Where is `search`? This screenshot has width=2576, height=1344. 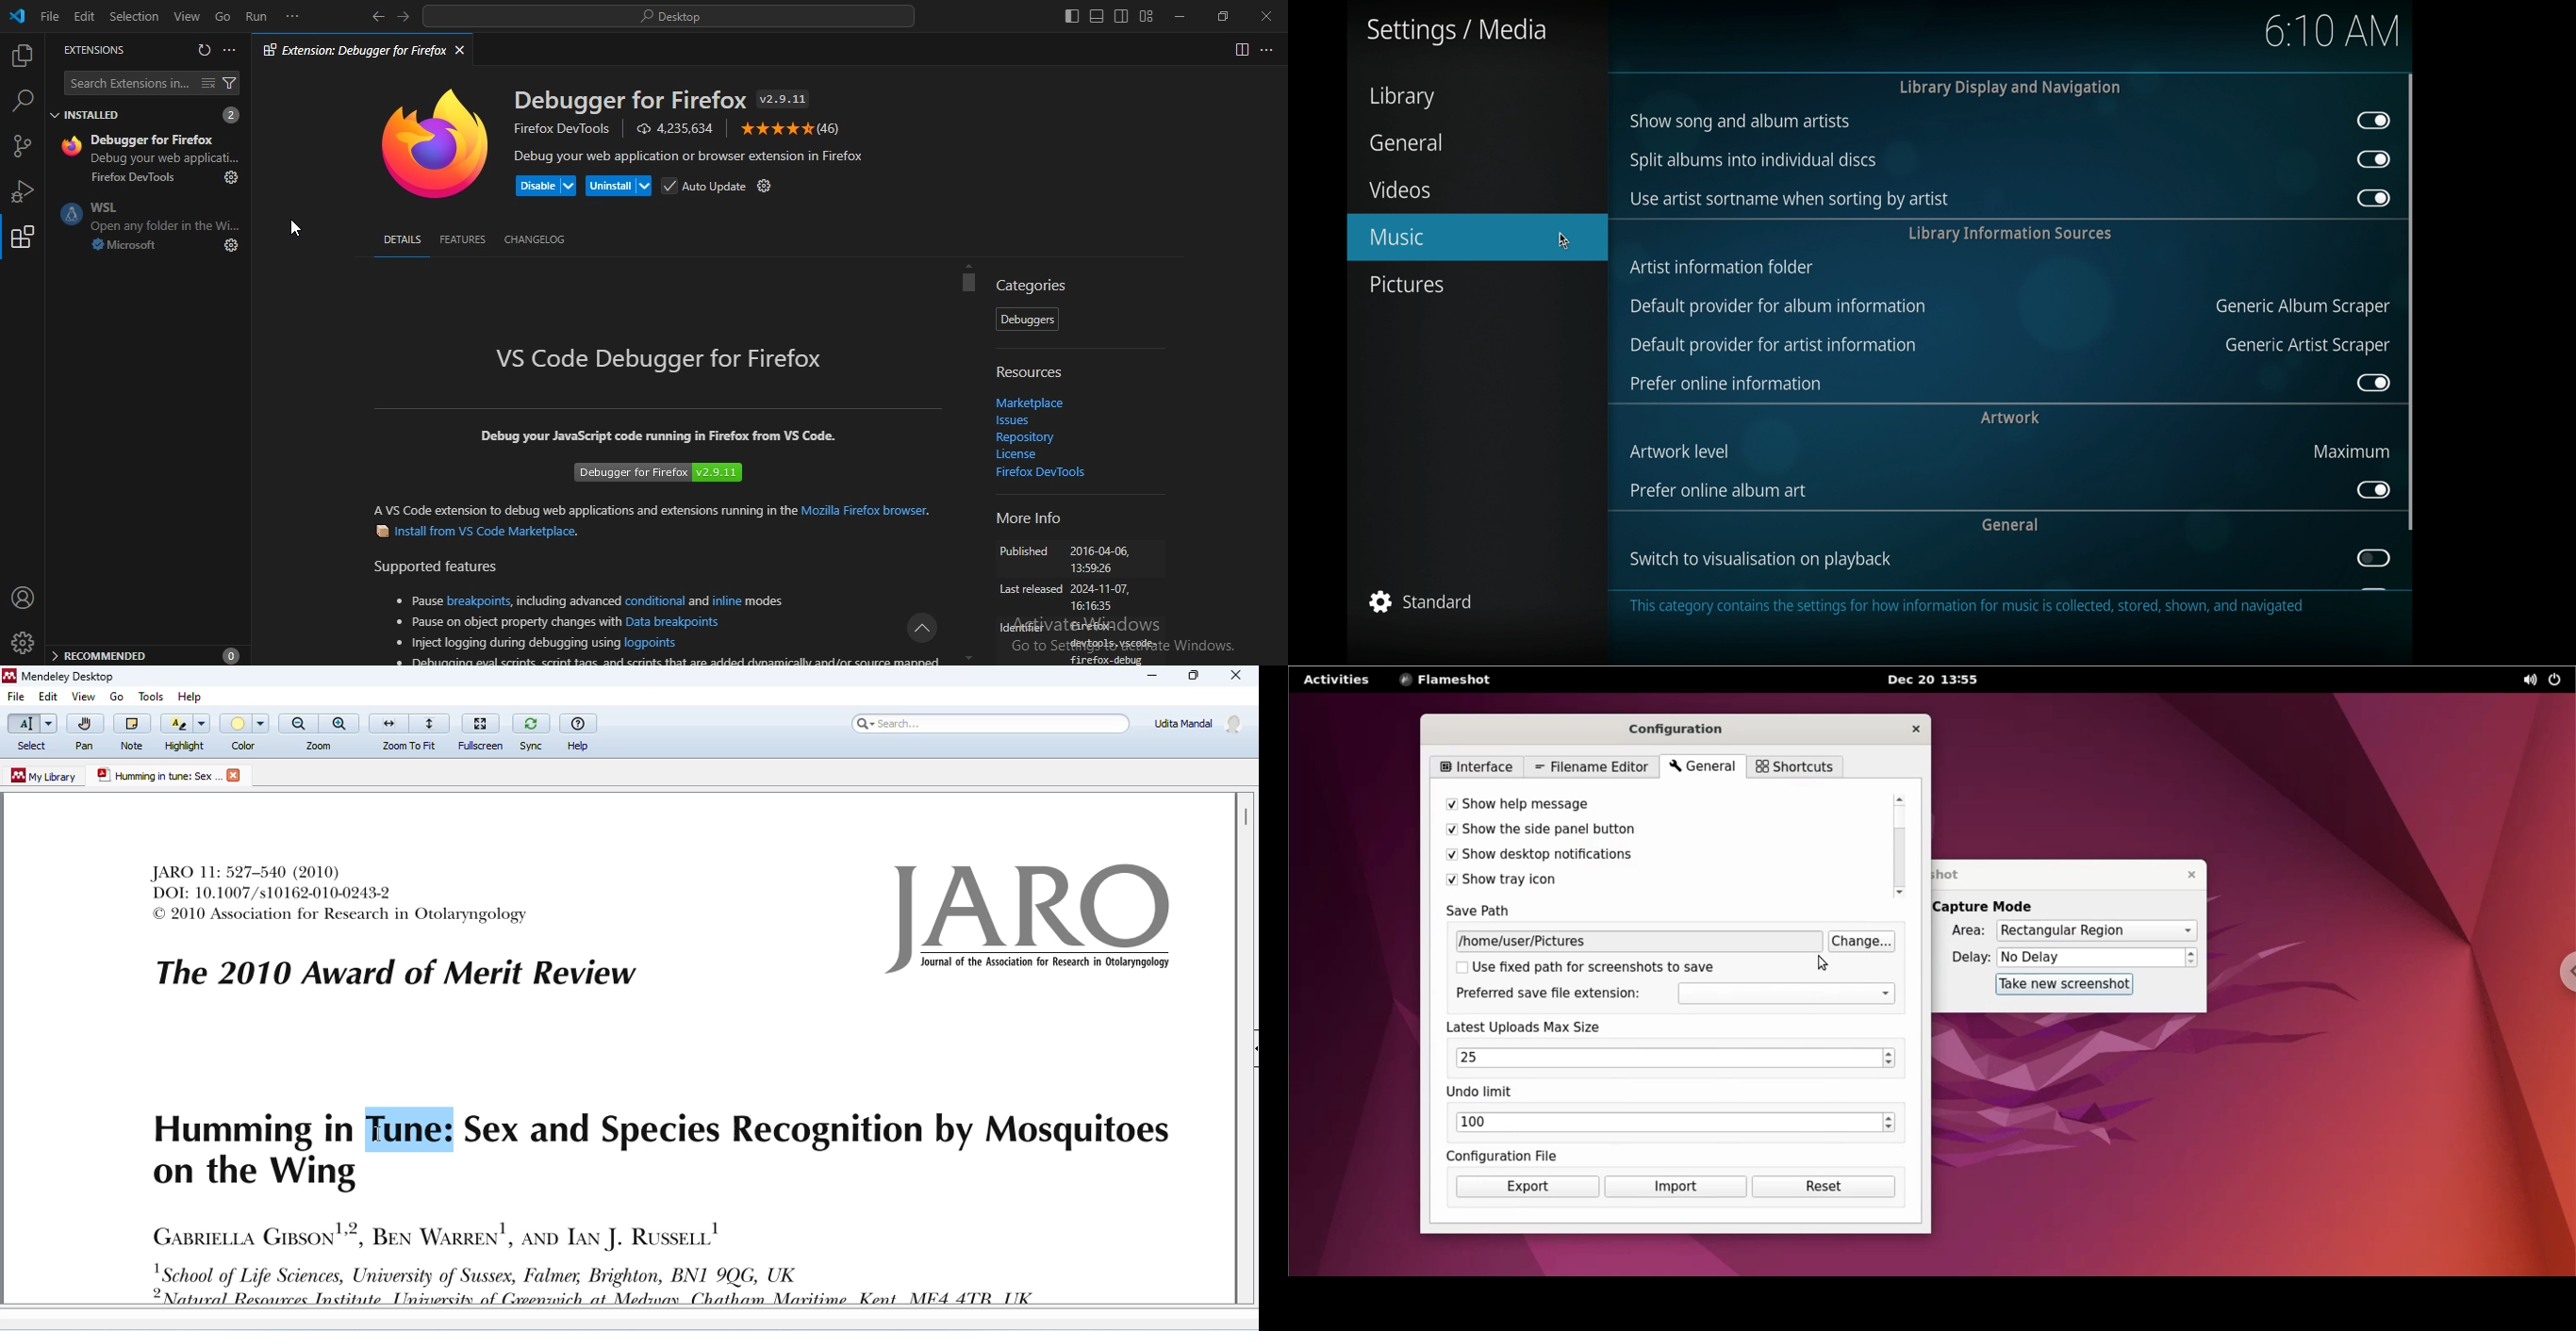 search is located at coordinates (21, 101).